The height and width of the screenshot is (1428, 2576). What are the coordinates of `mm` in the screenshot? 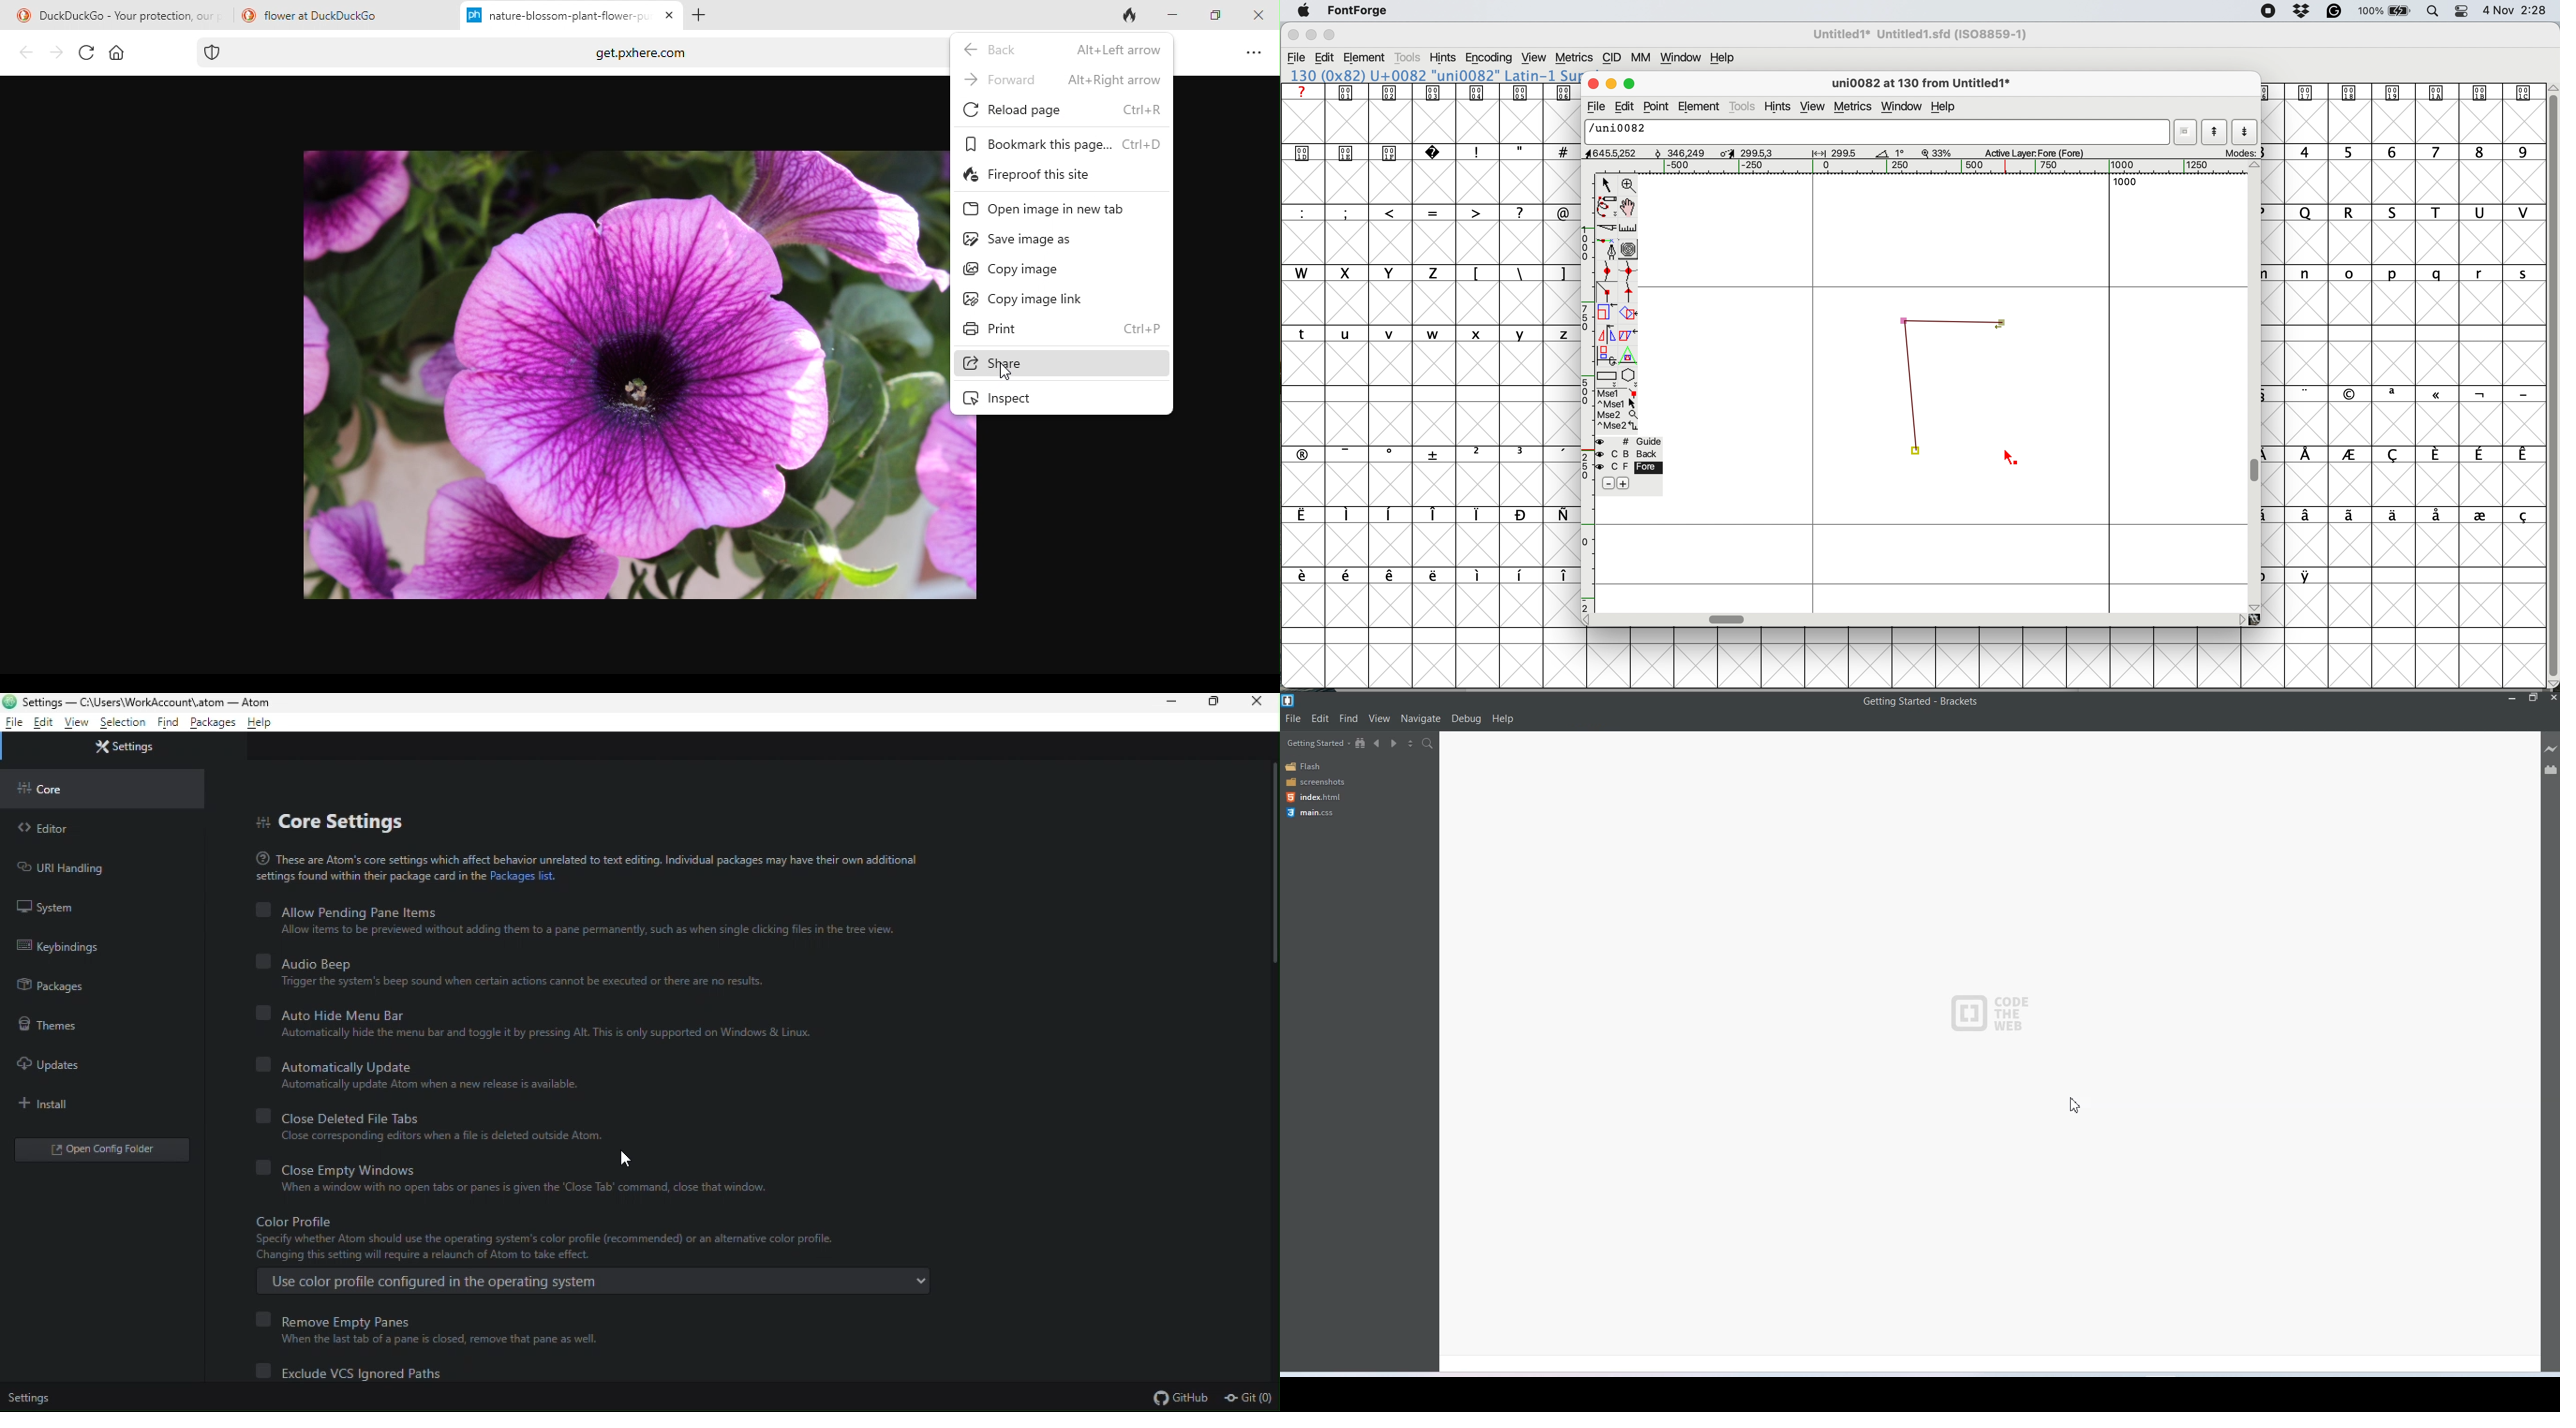 It's located at (1644, 58).